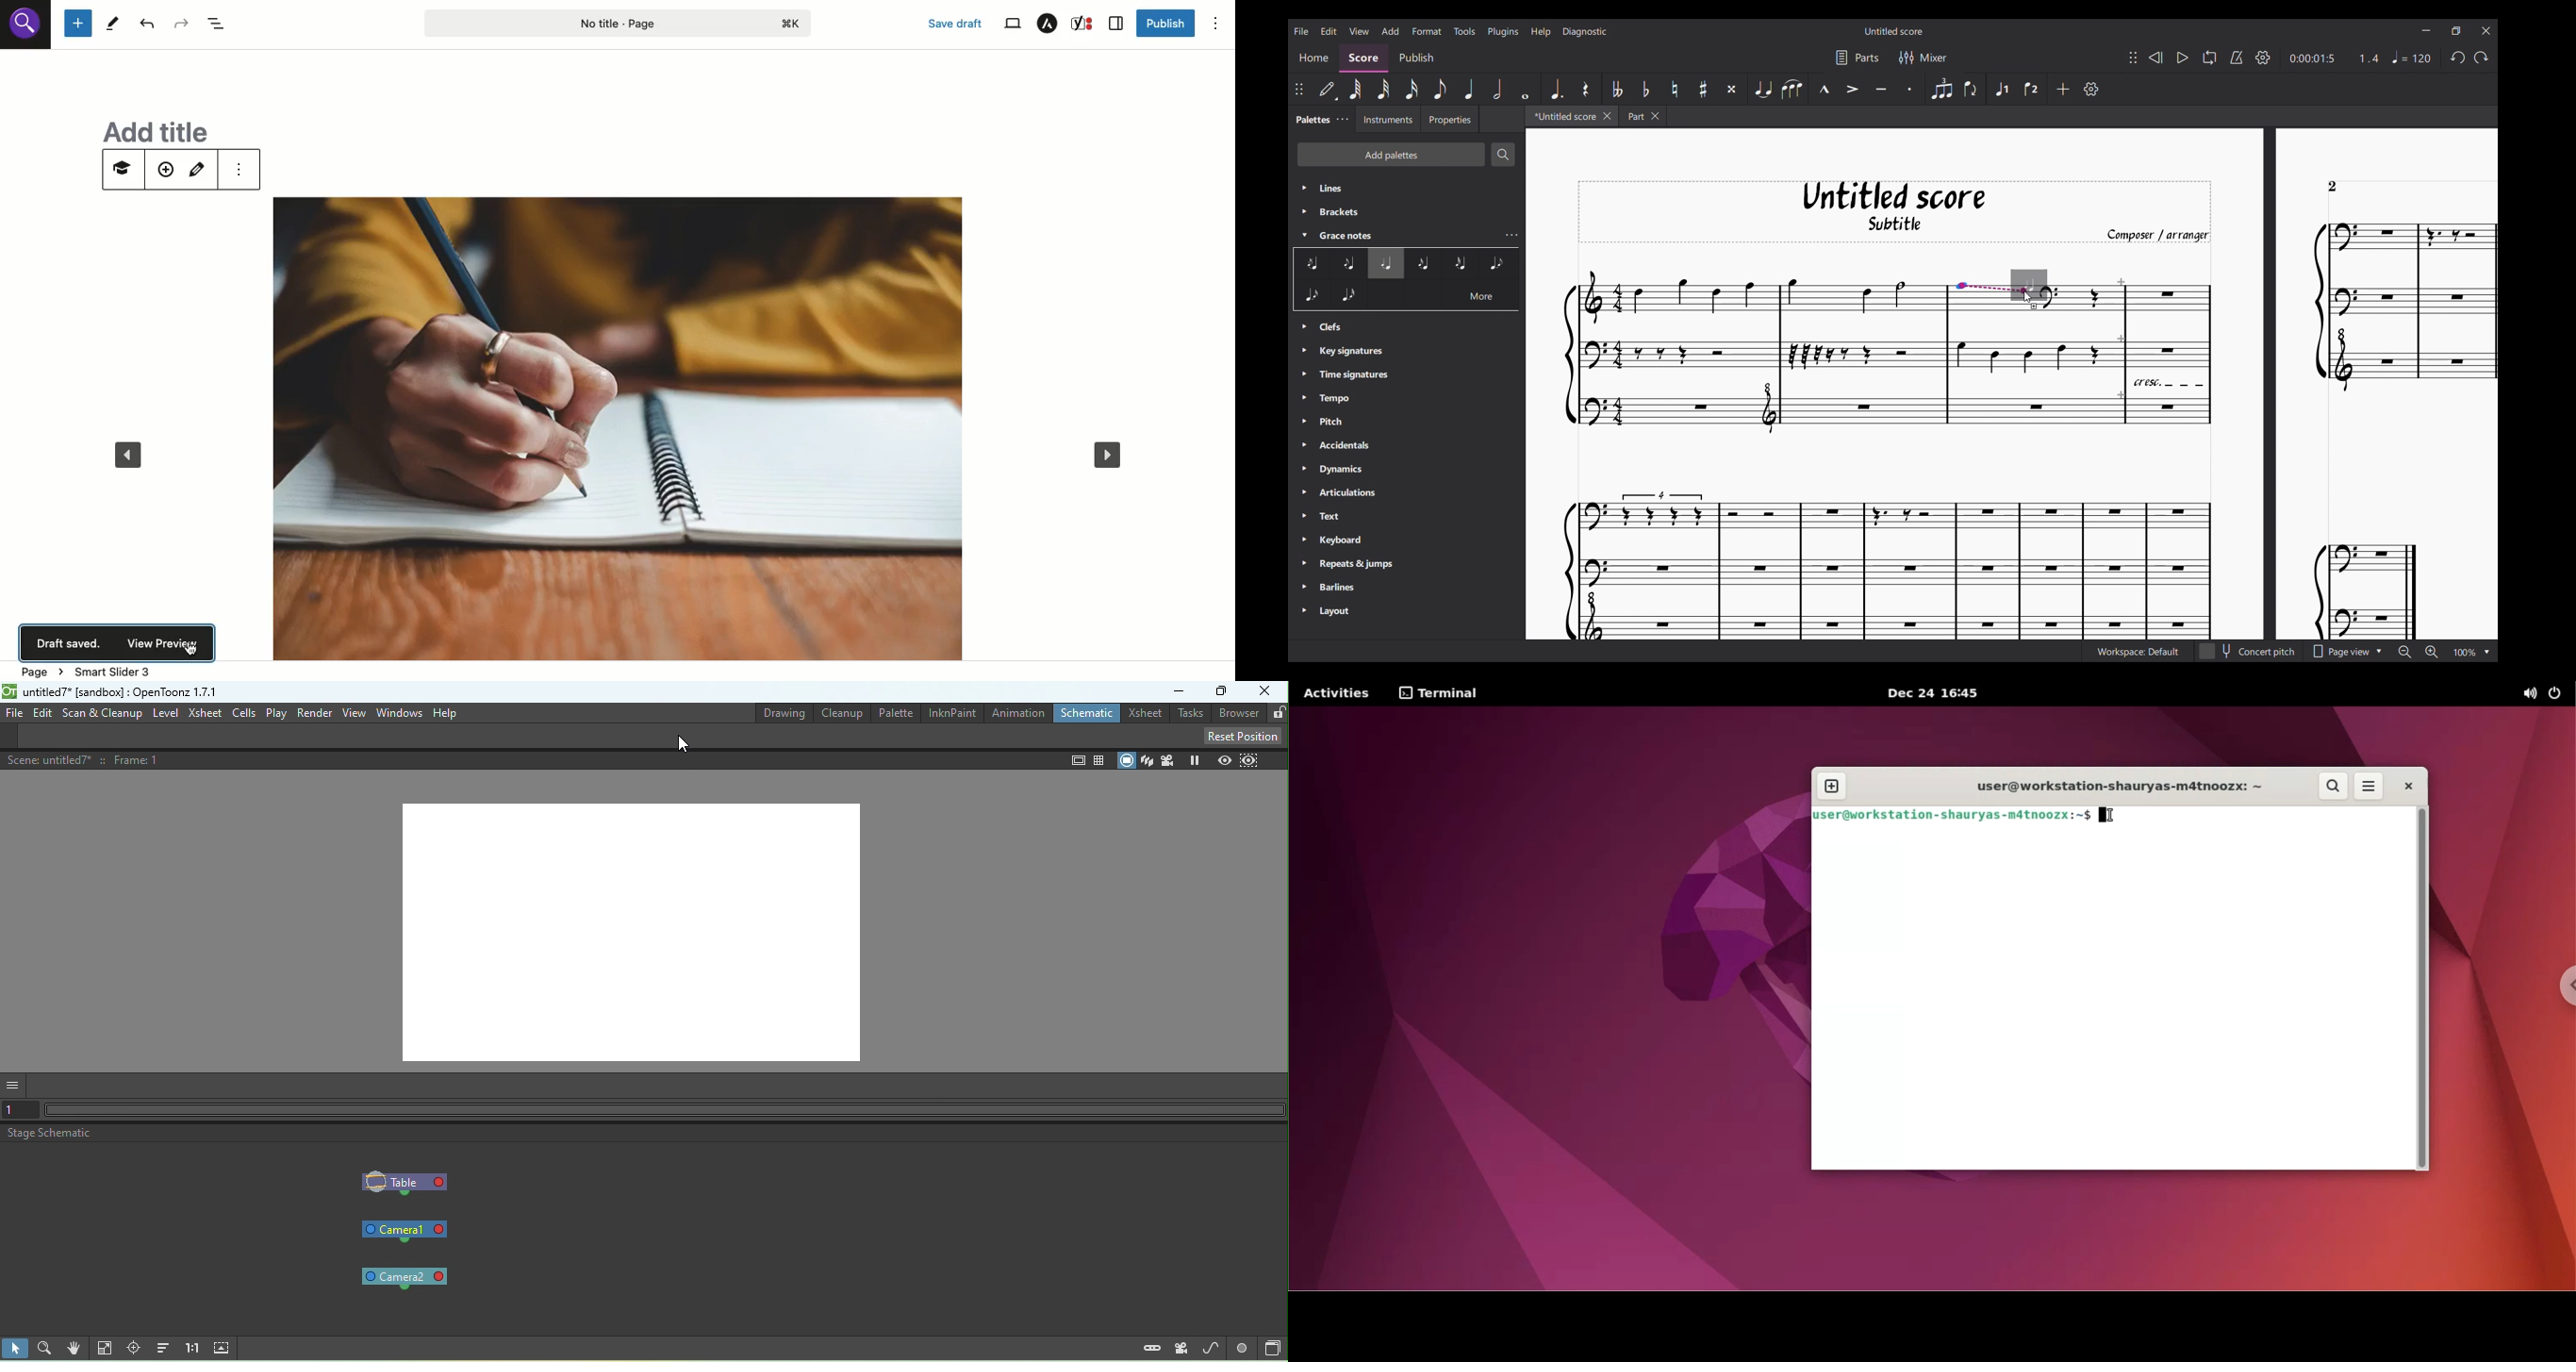 The image size is (2576, 1372). I want to click on Current tab, so click(1563, 116).